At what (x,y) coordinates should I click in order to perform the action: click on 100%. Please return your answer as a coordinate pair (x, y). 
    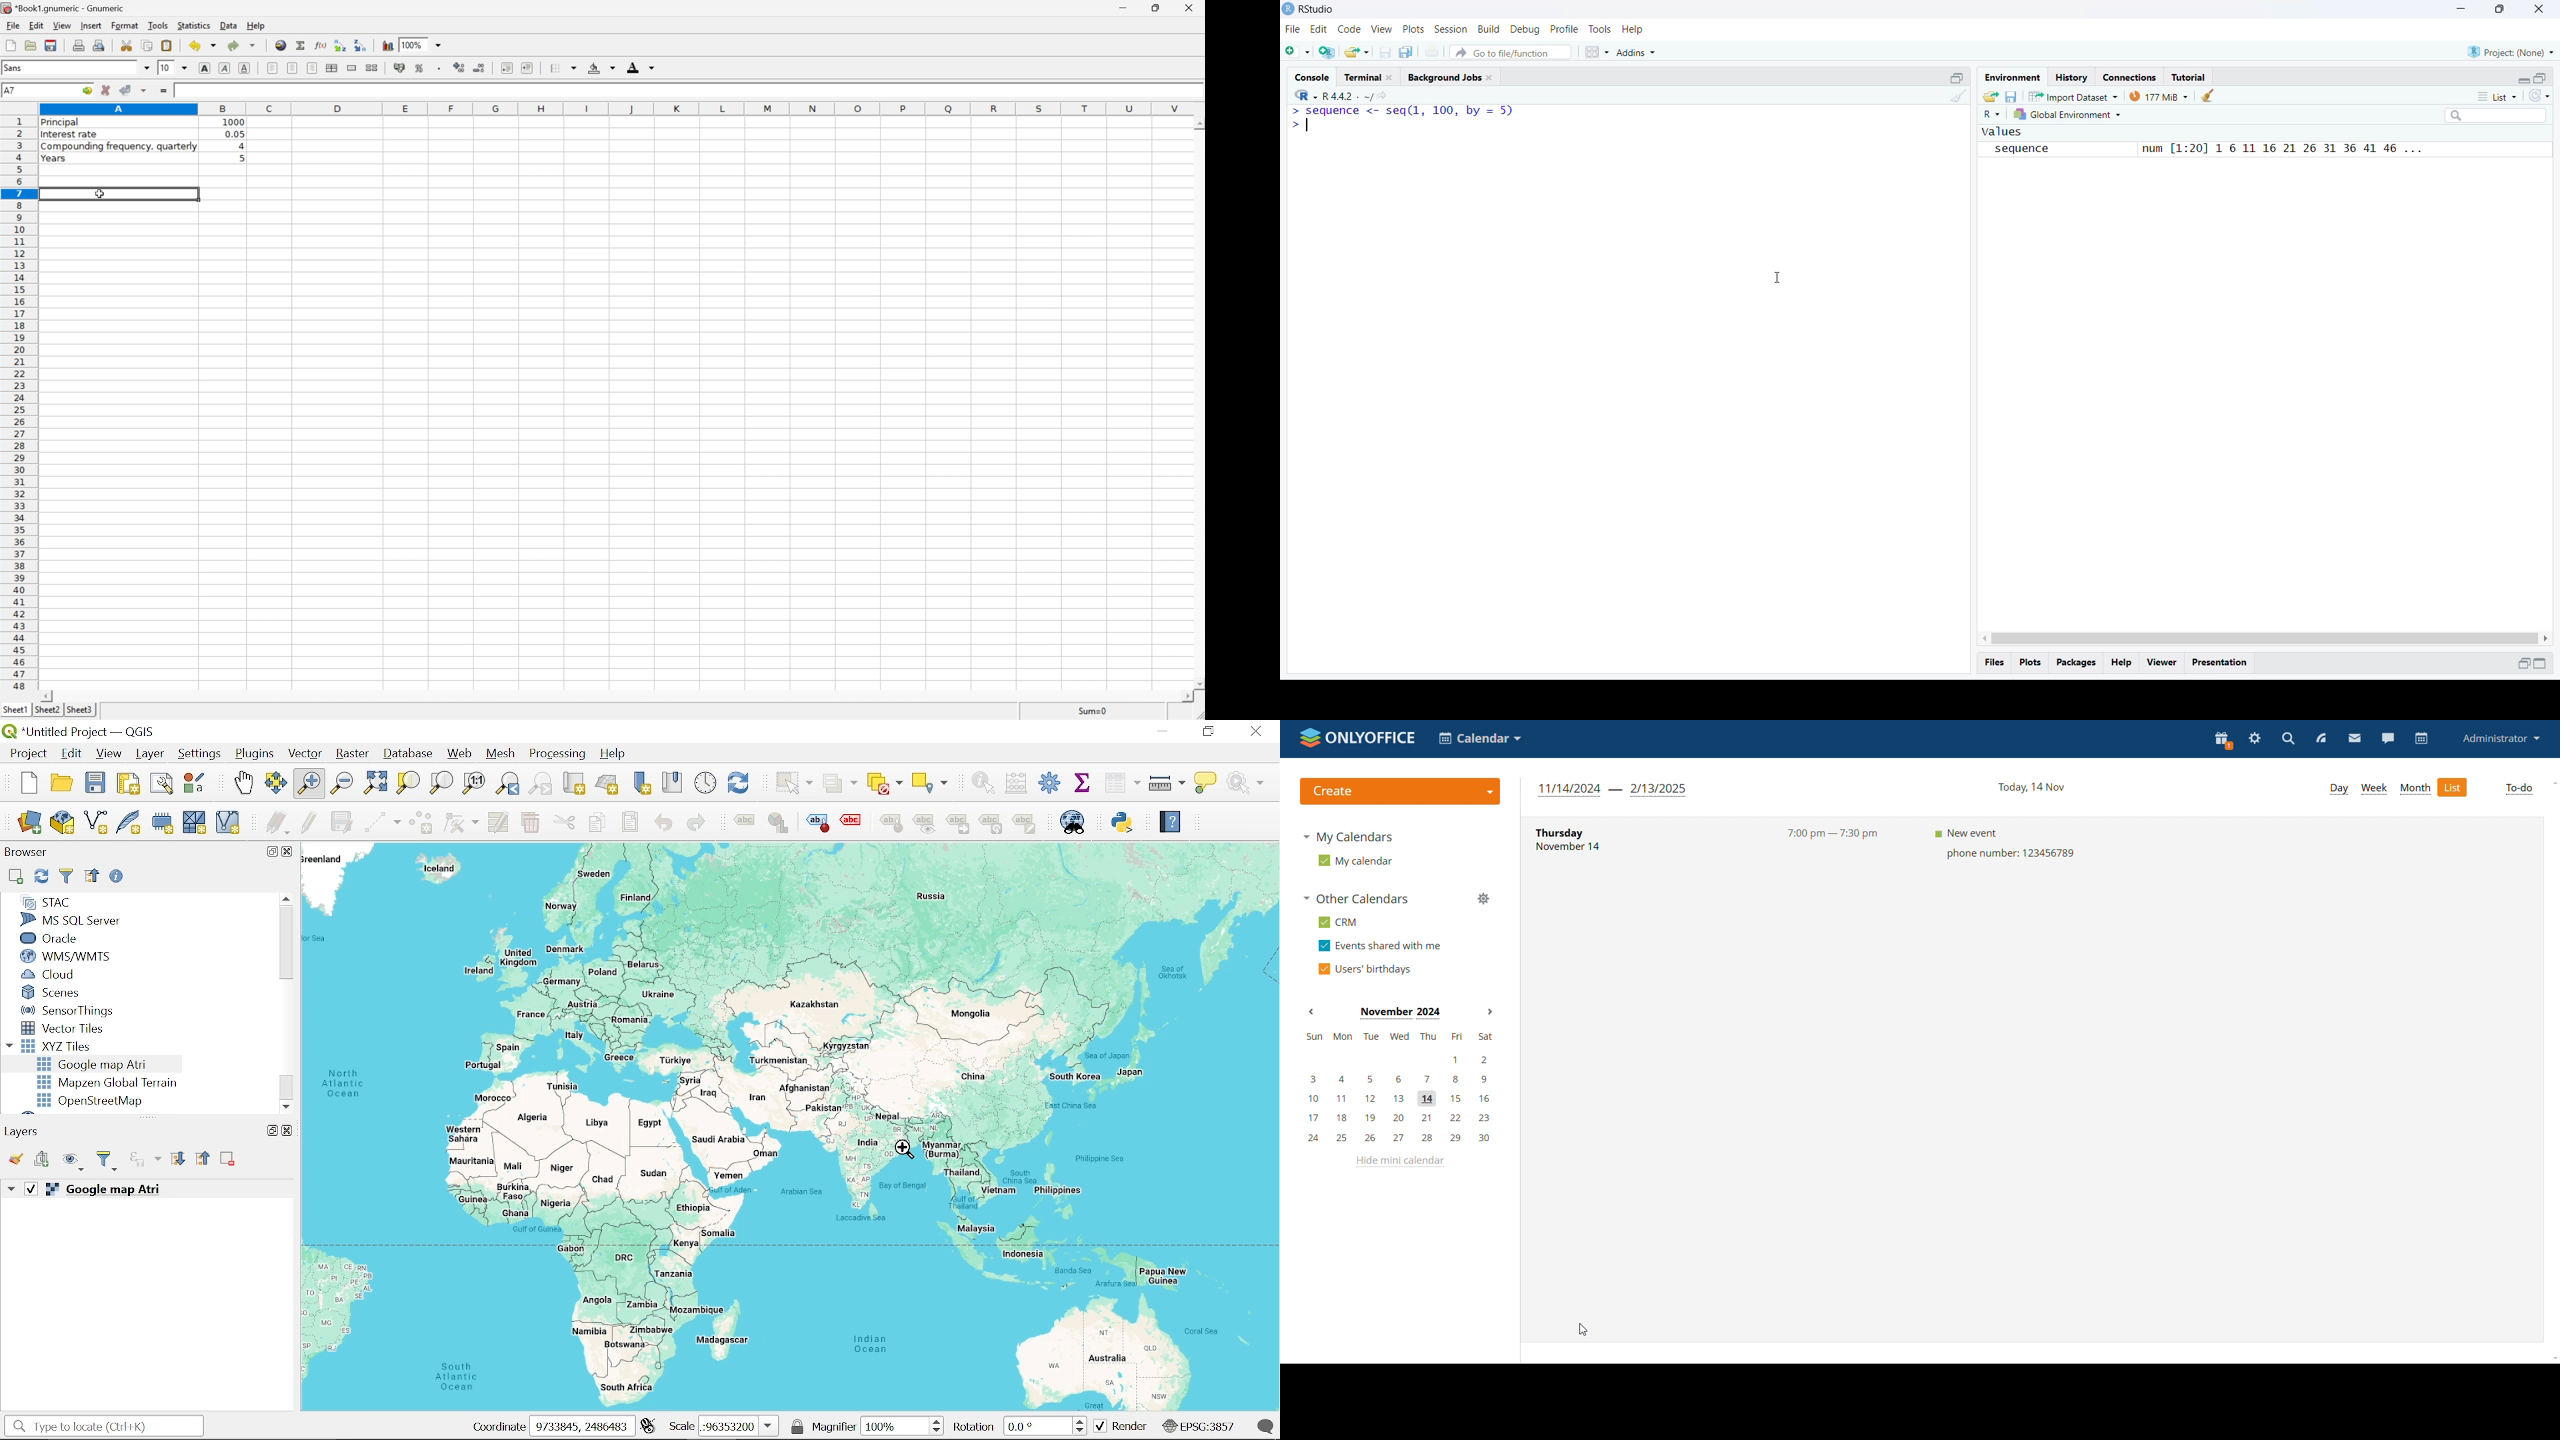
    Looking at the image, I should click on (413, 44).